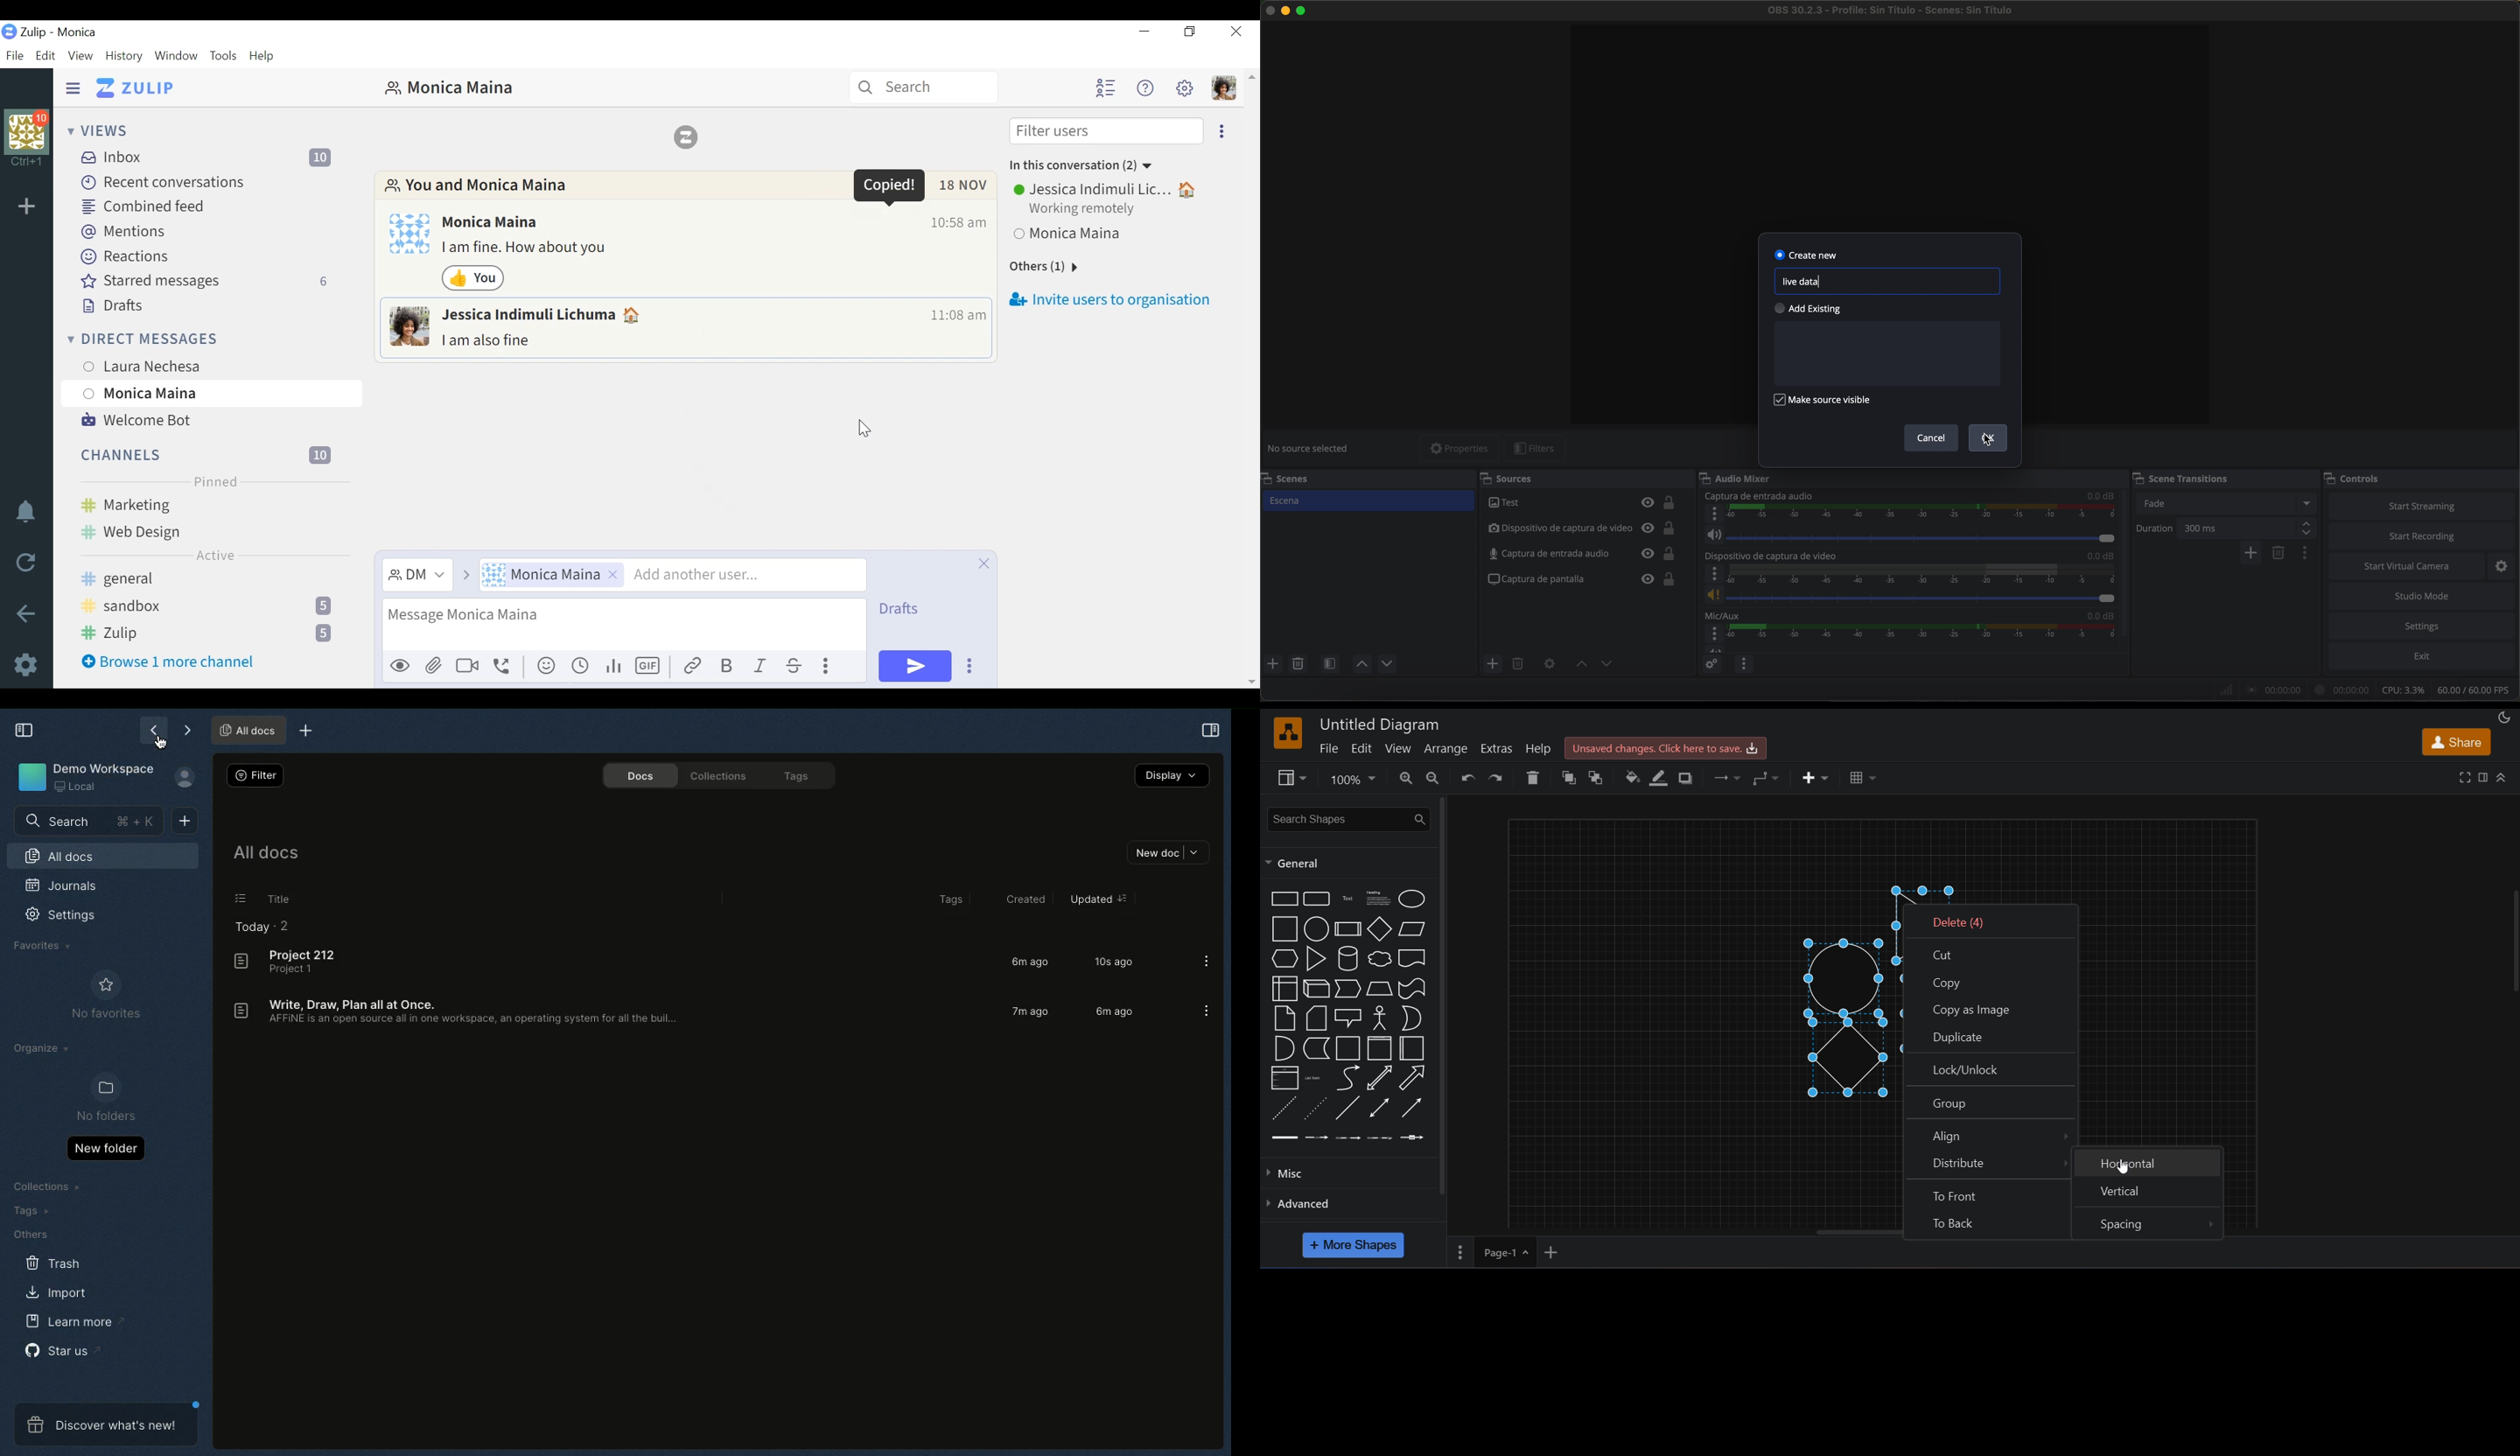  What do you see at coordinates (1310, 1204) in the screenshot?
I see `advanced` at bounding box center [1310, 1204].